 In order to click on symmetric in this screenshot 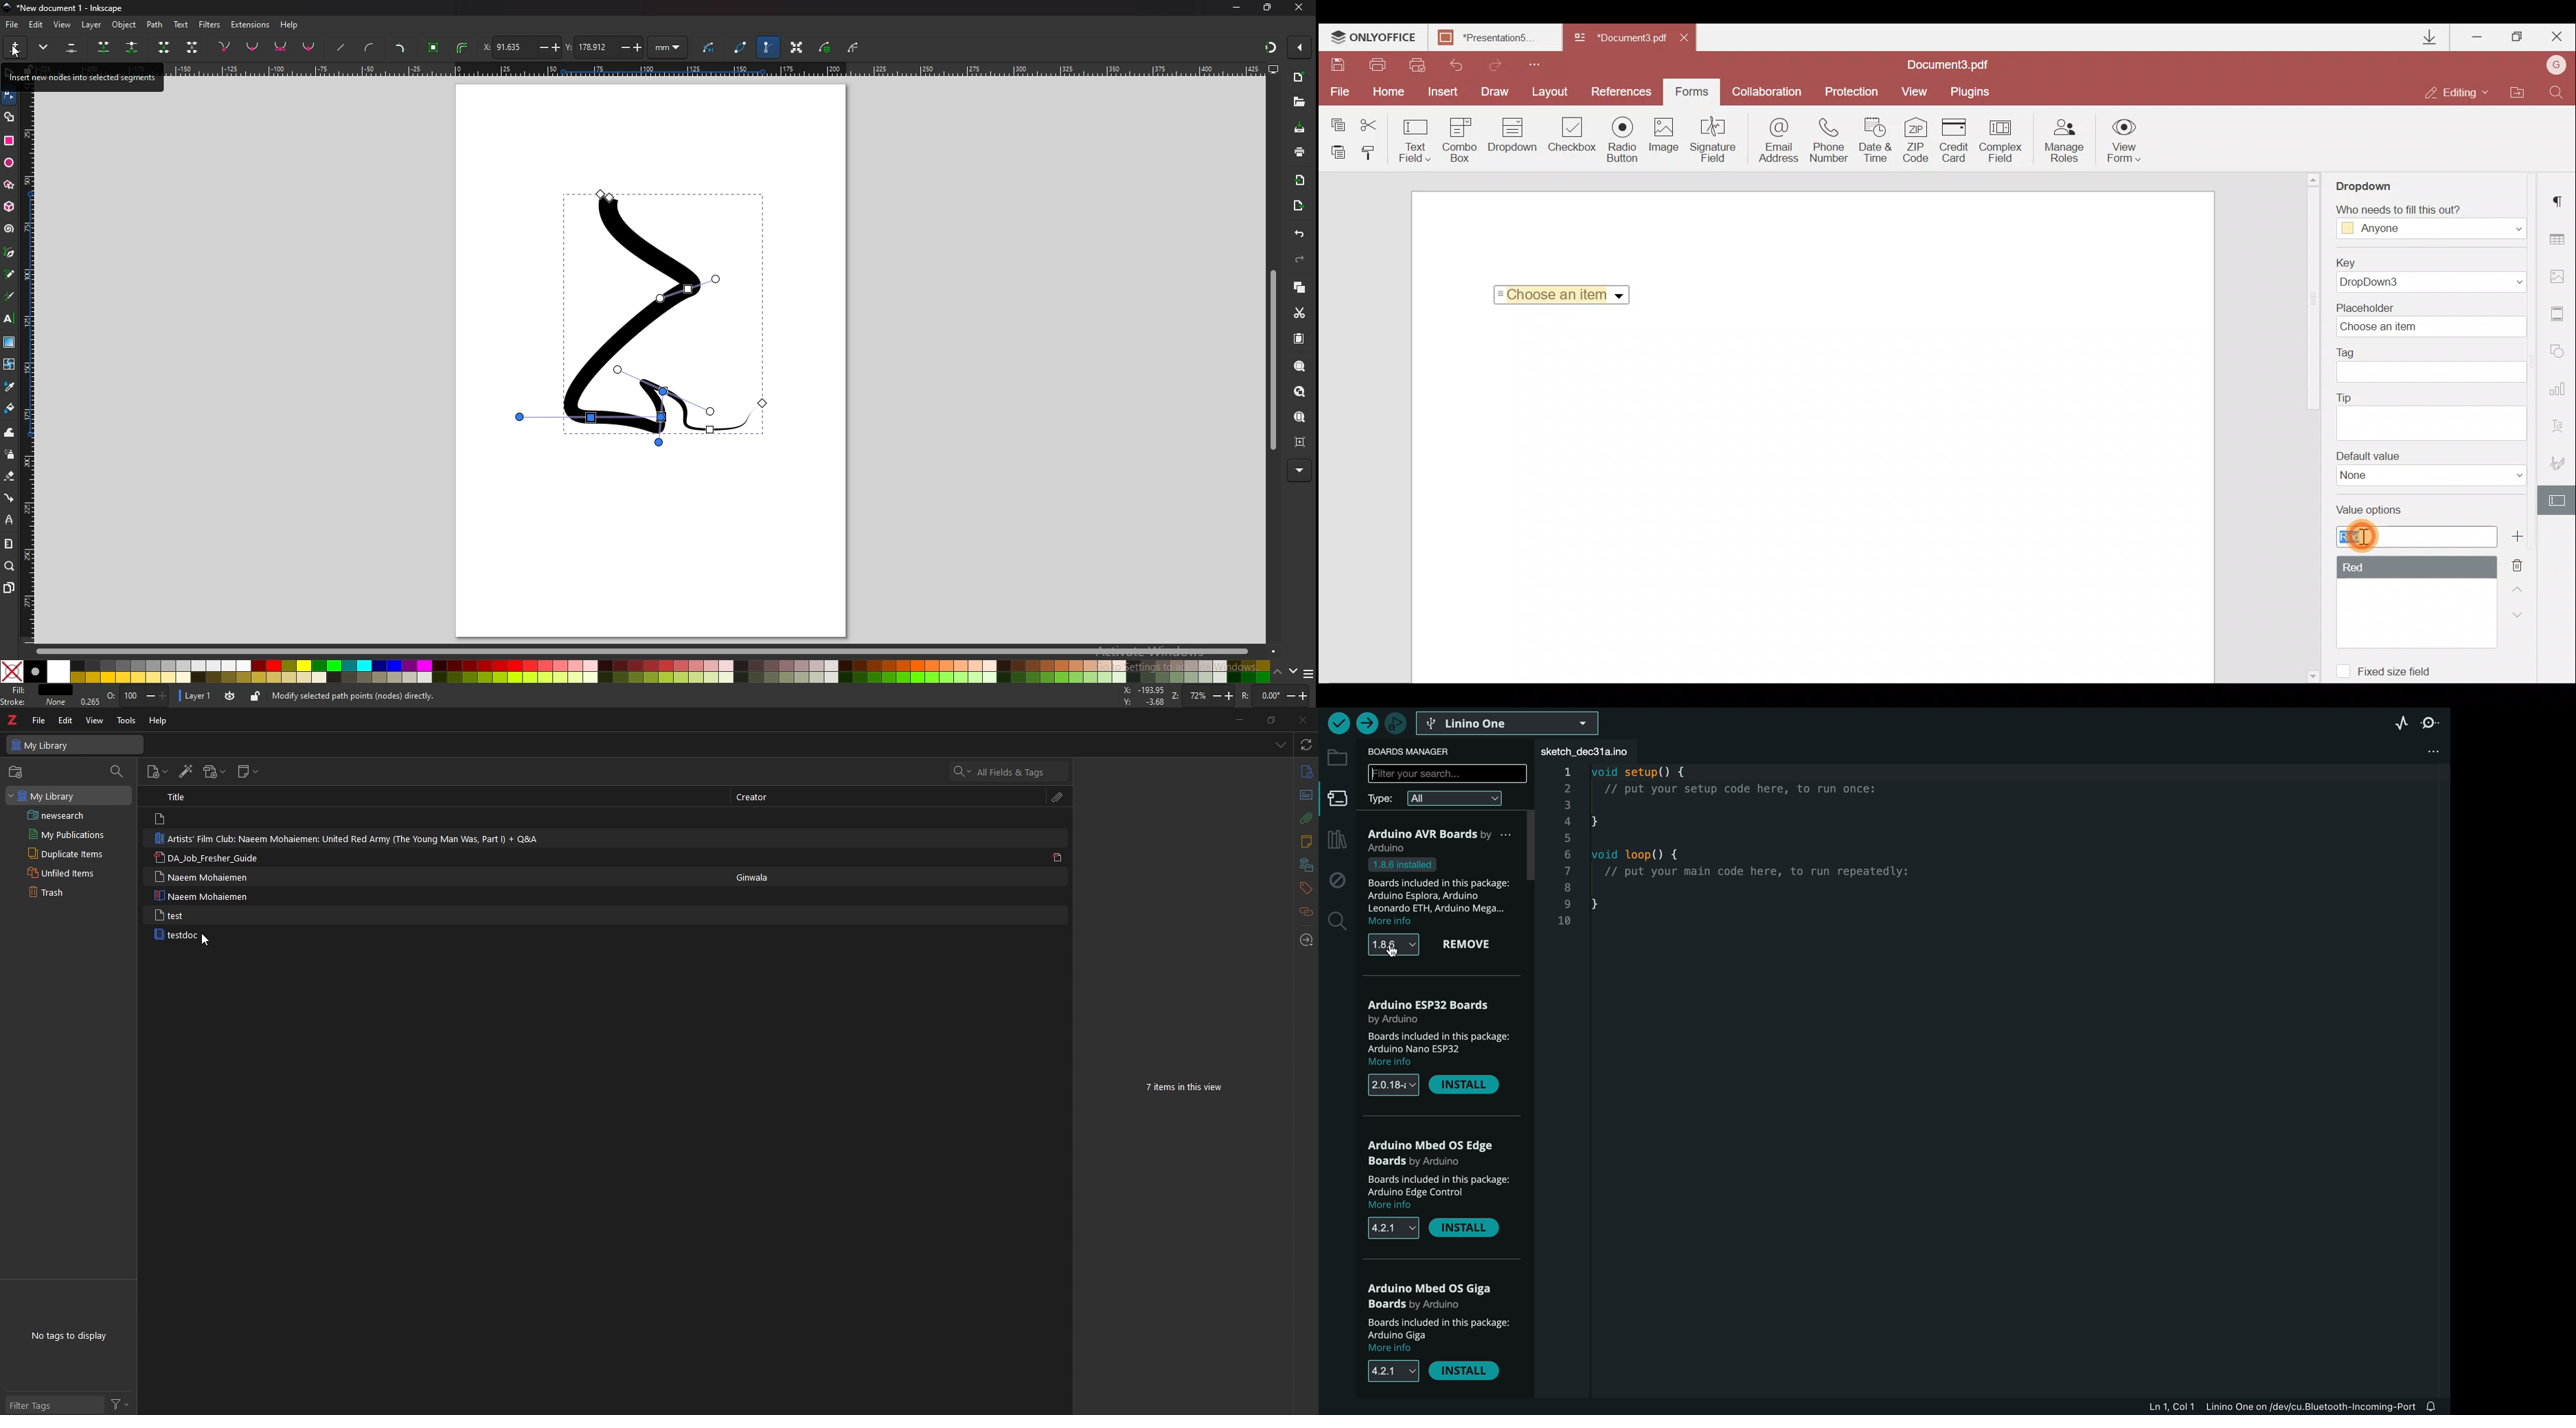, I will do `click(281, 47)`.